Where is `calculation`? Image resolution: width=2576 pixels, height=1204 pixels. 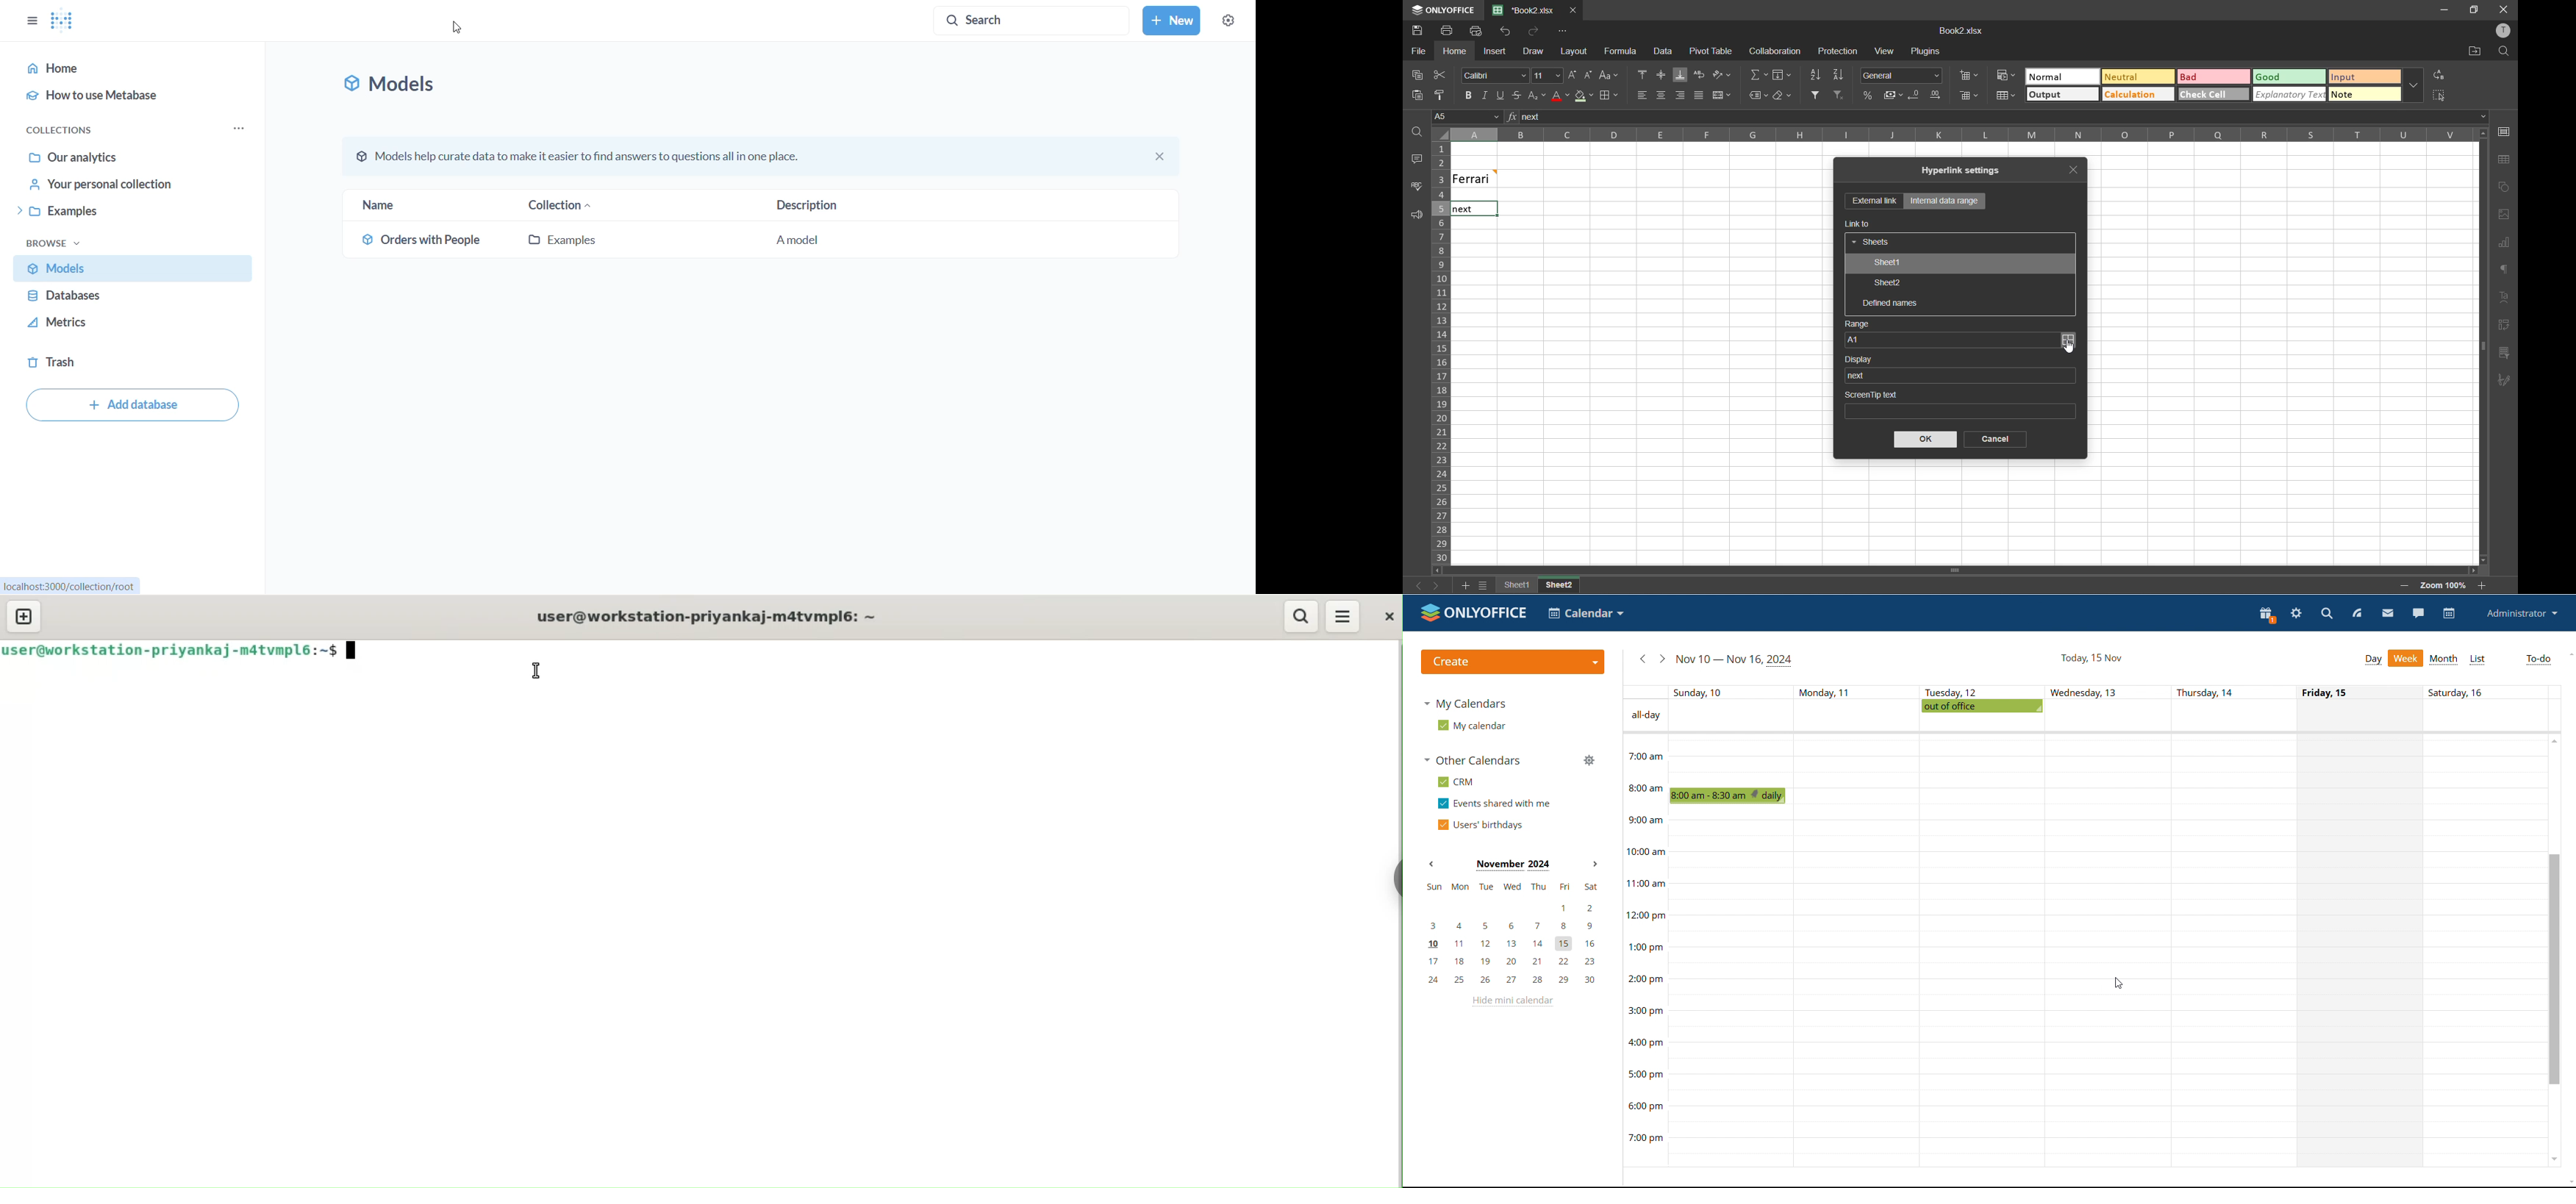 calculation is located at coordinates (2135, 95).